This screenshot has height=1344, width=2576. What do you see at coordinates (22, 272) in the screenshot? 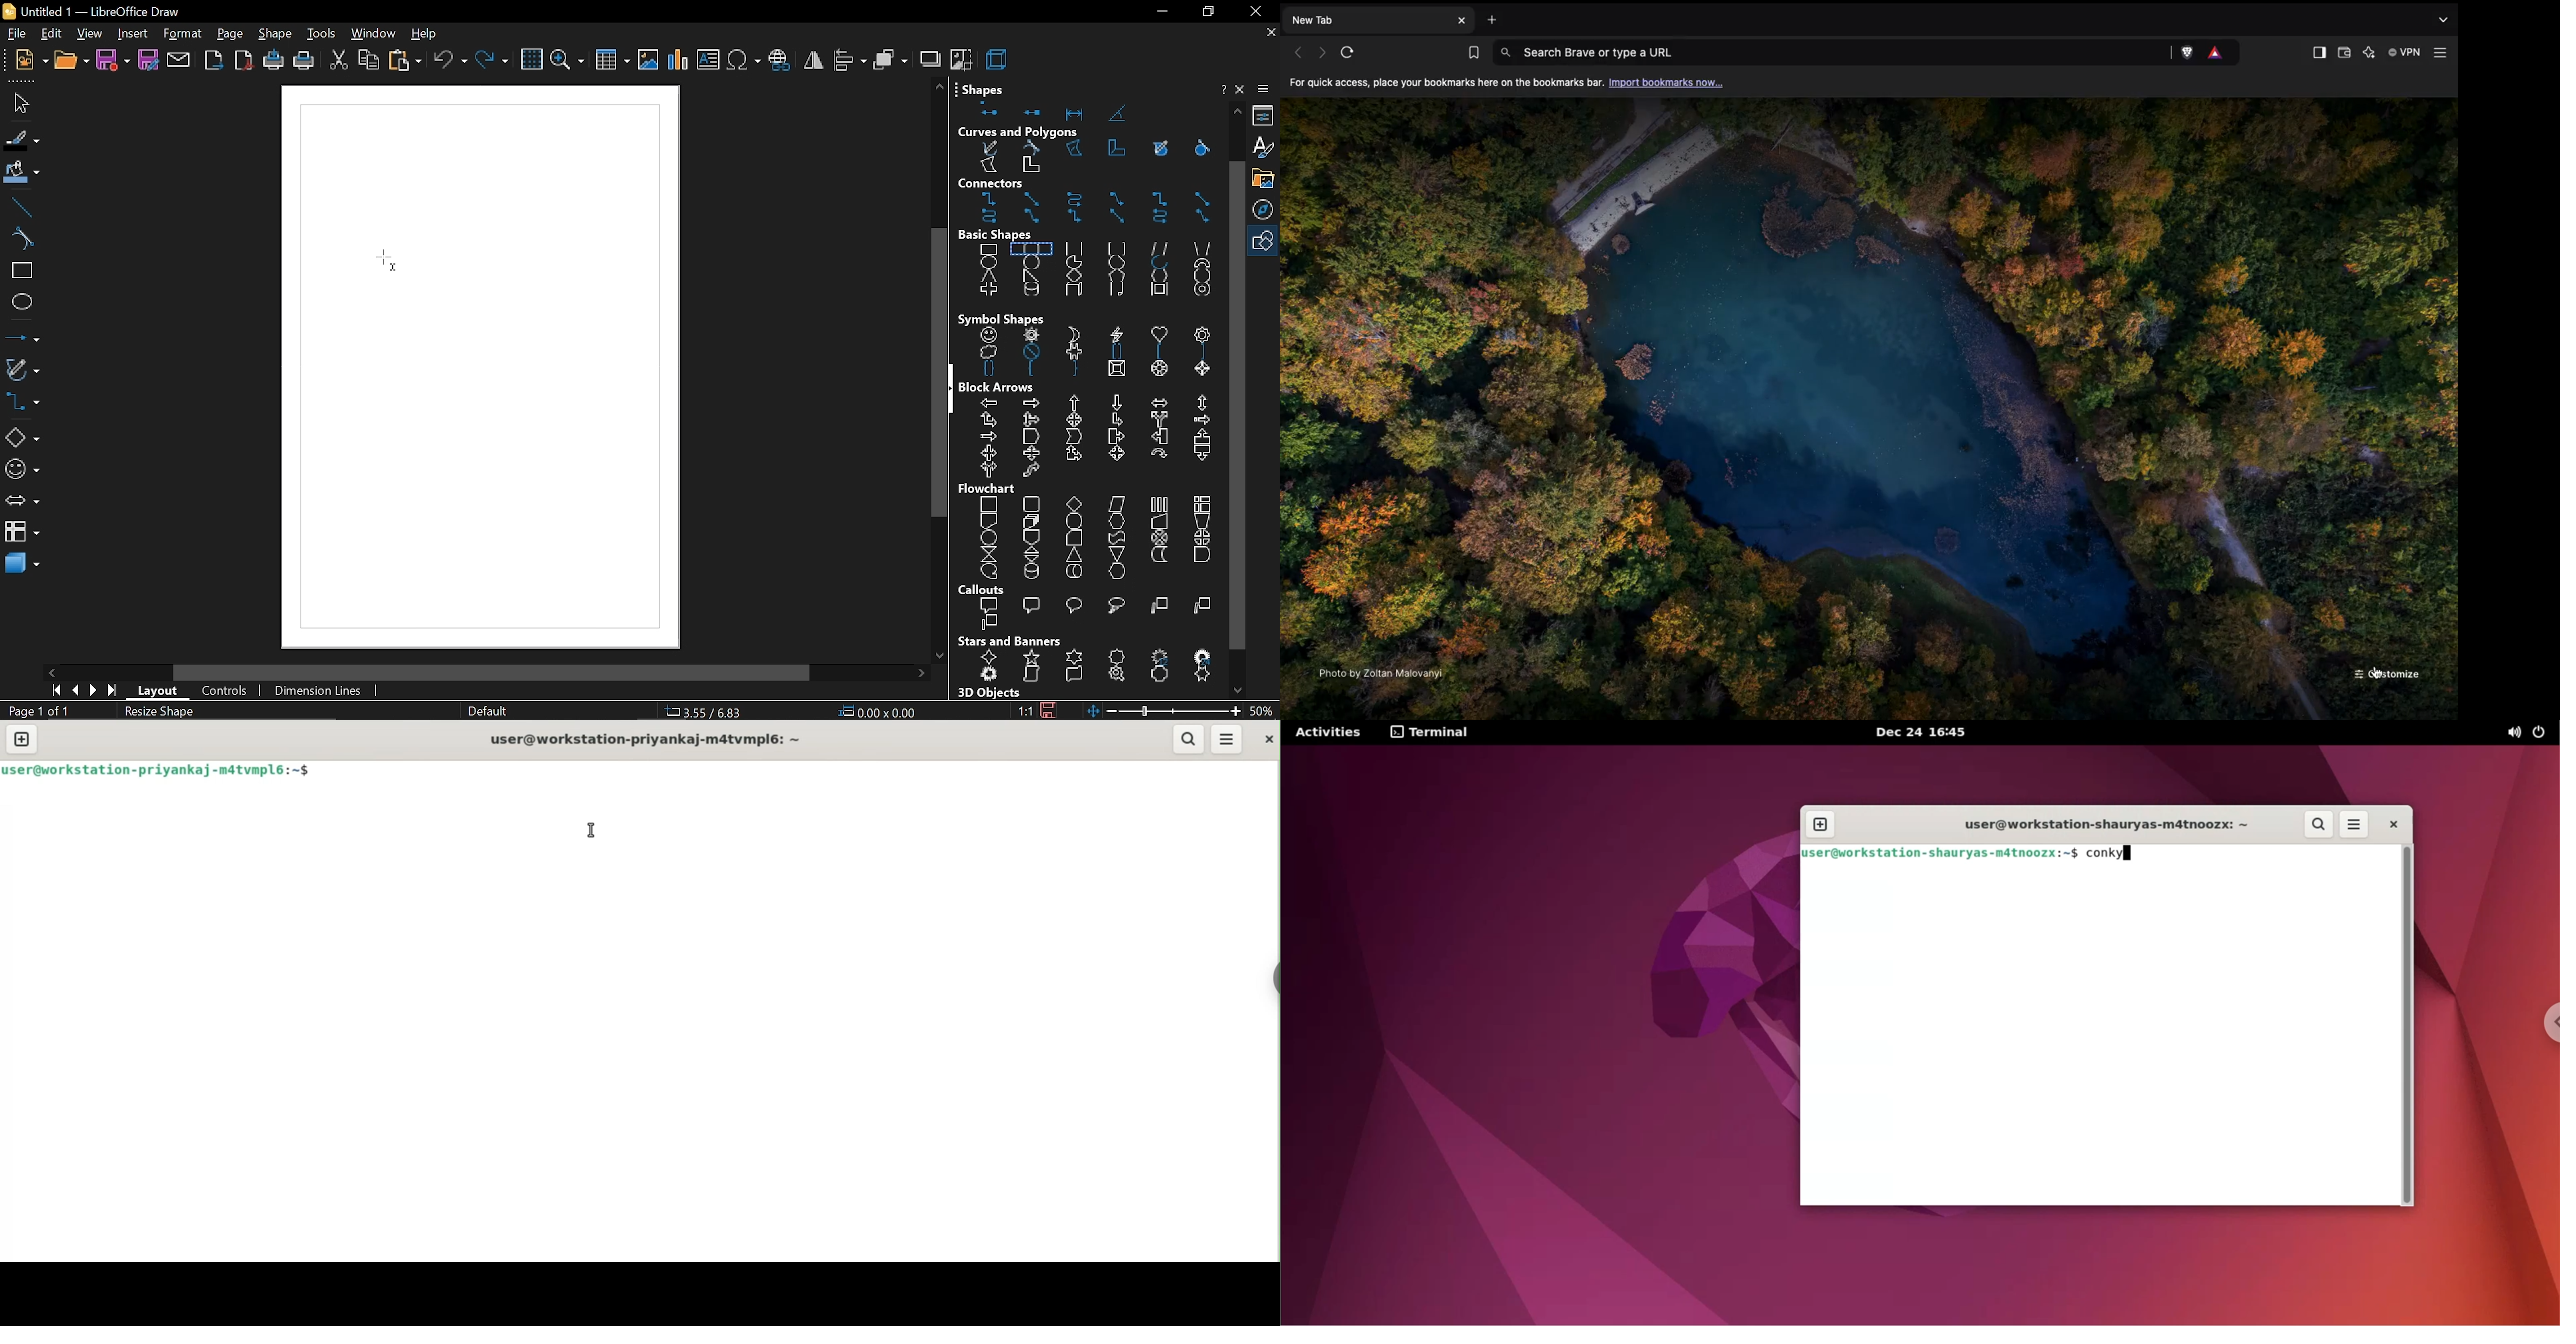
I see `rectangle` at bounding box center [22, 272].